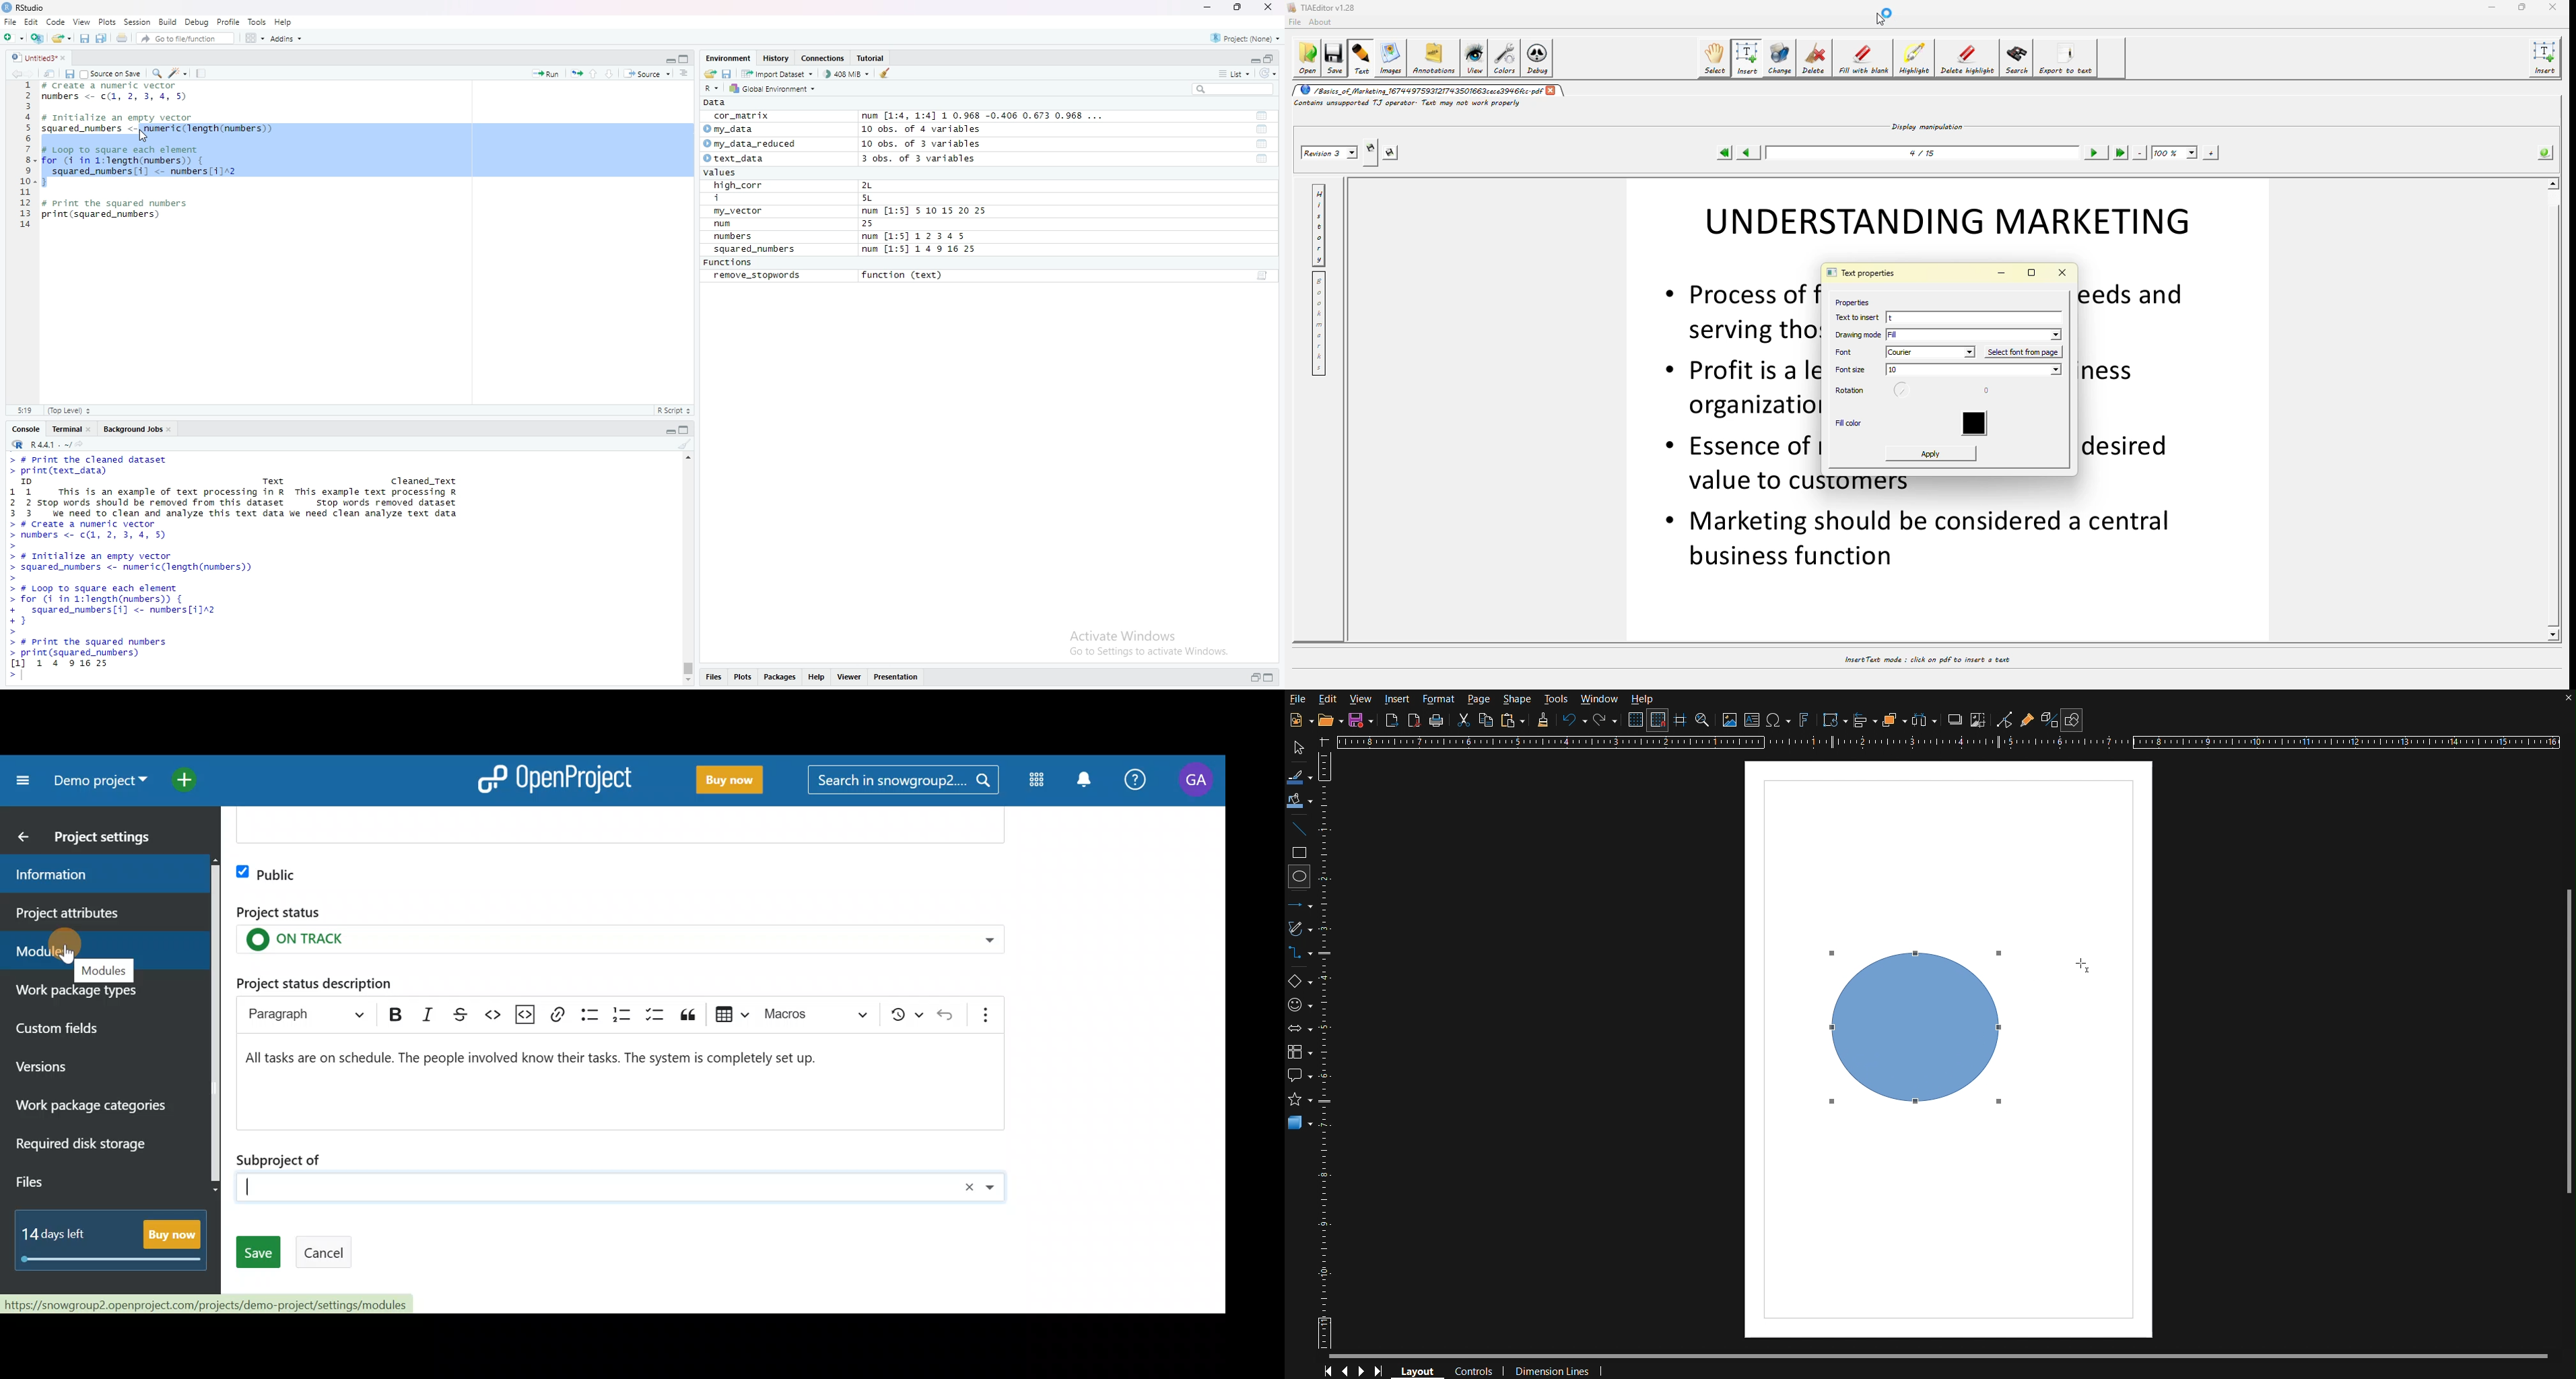 This screenshot has height=1400, width=2576. Describe the element at coordinates (927, 159) in the screenshot. I see `3 obs. of 3 variables` at that location.